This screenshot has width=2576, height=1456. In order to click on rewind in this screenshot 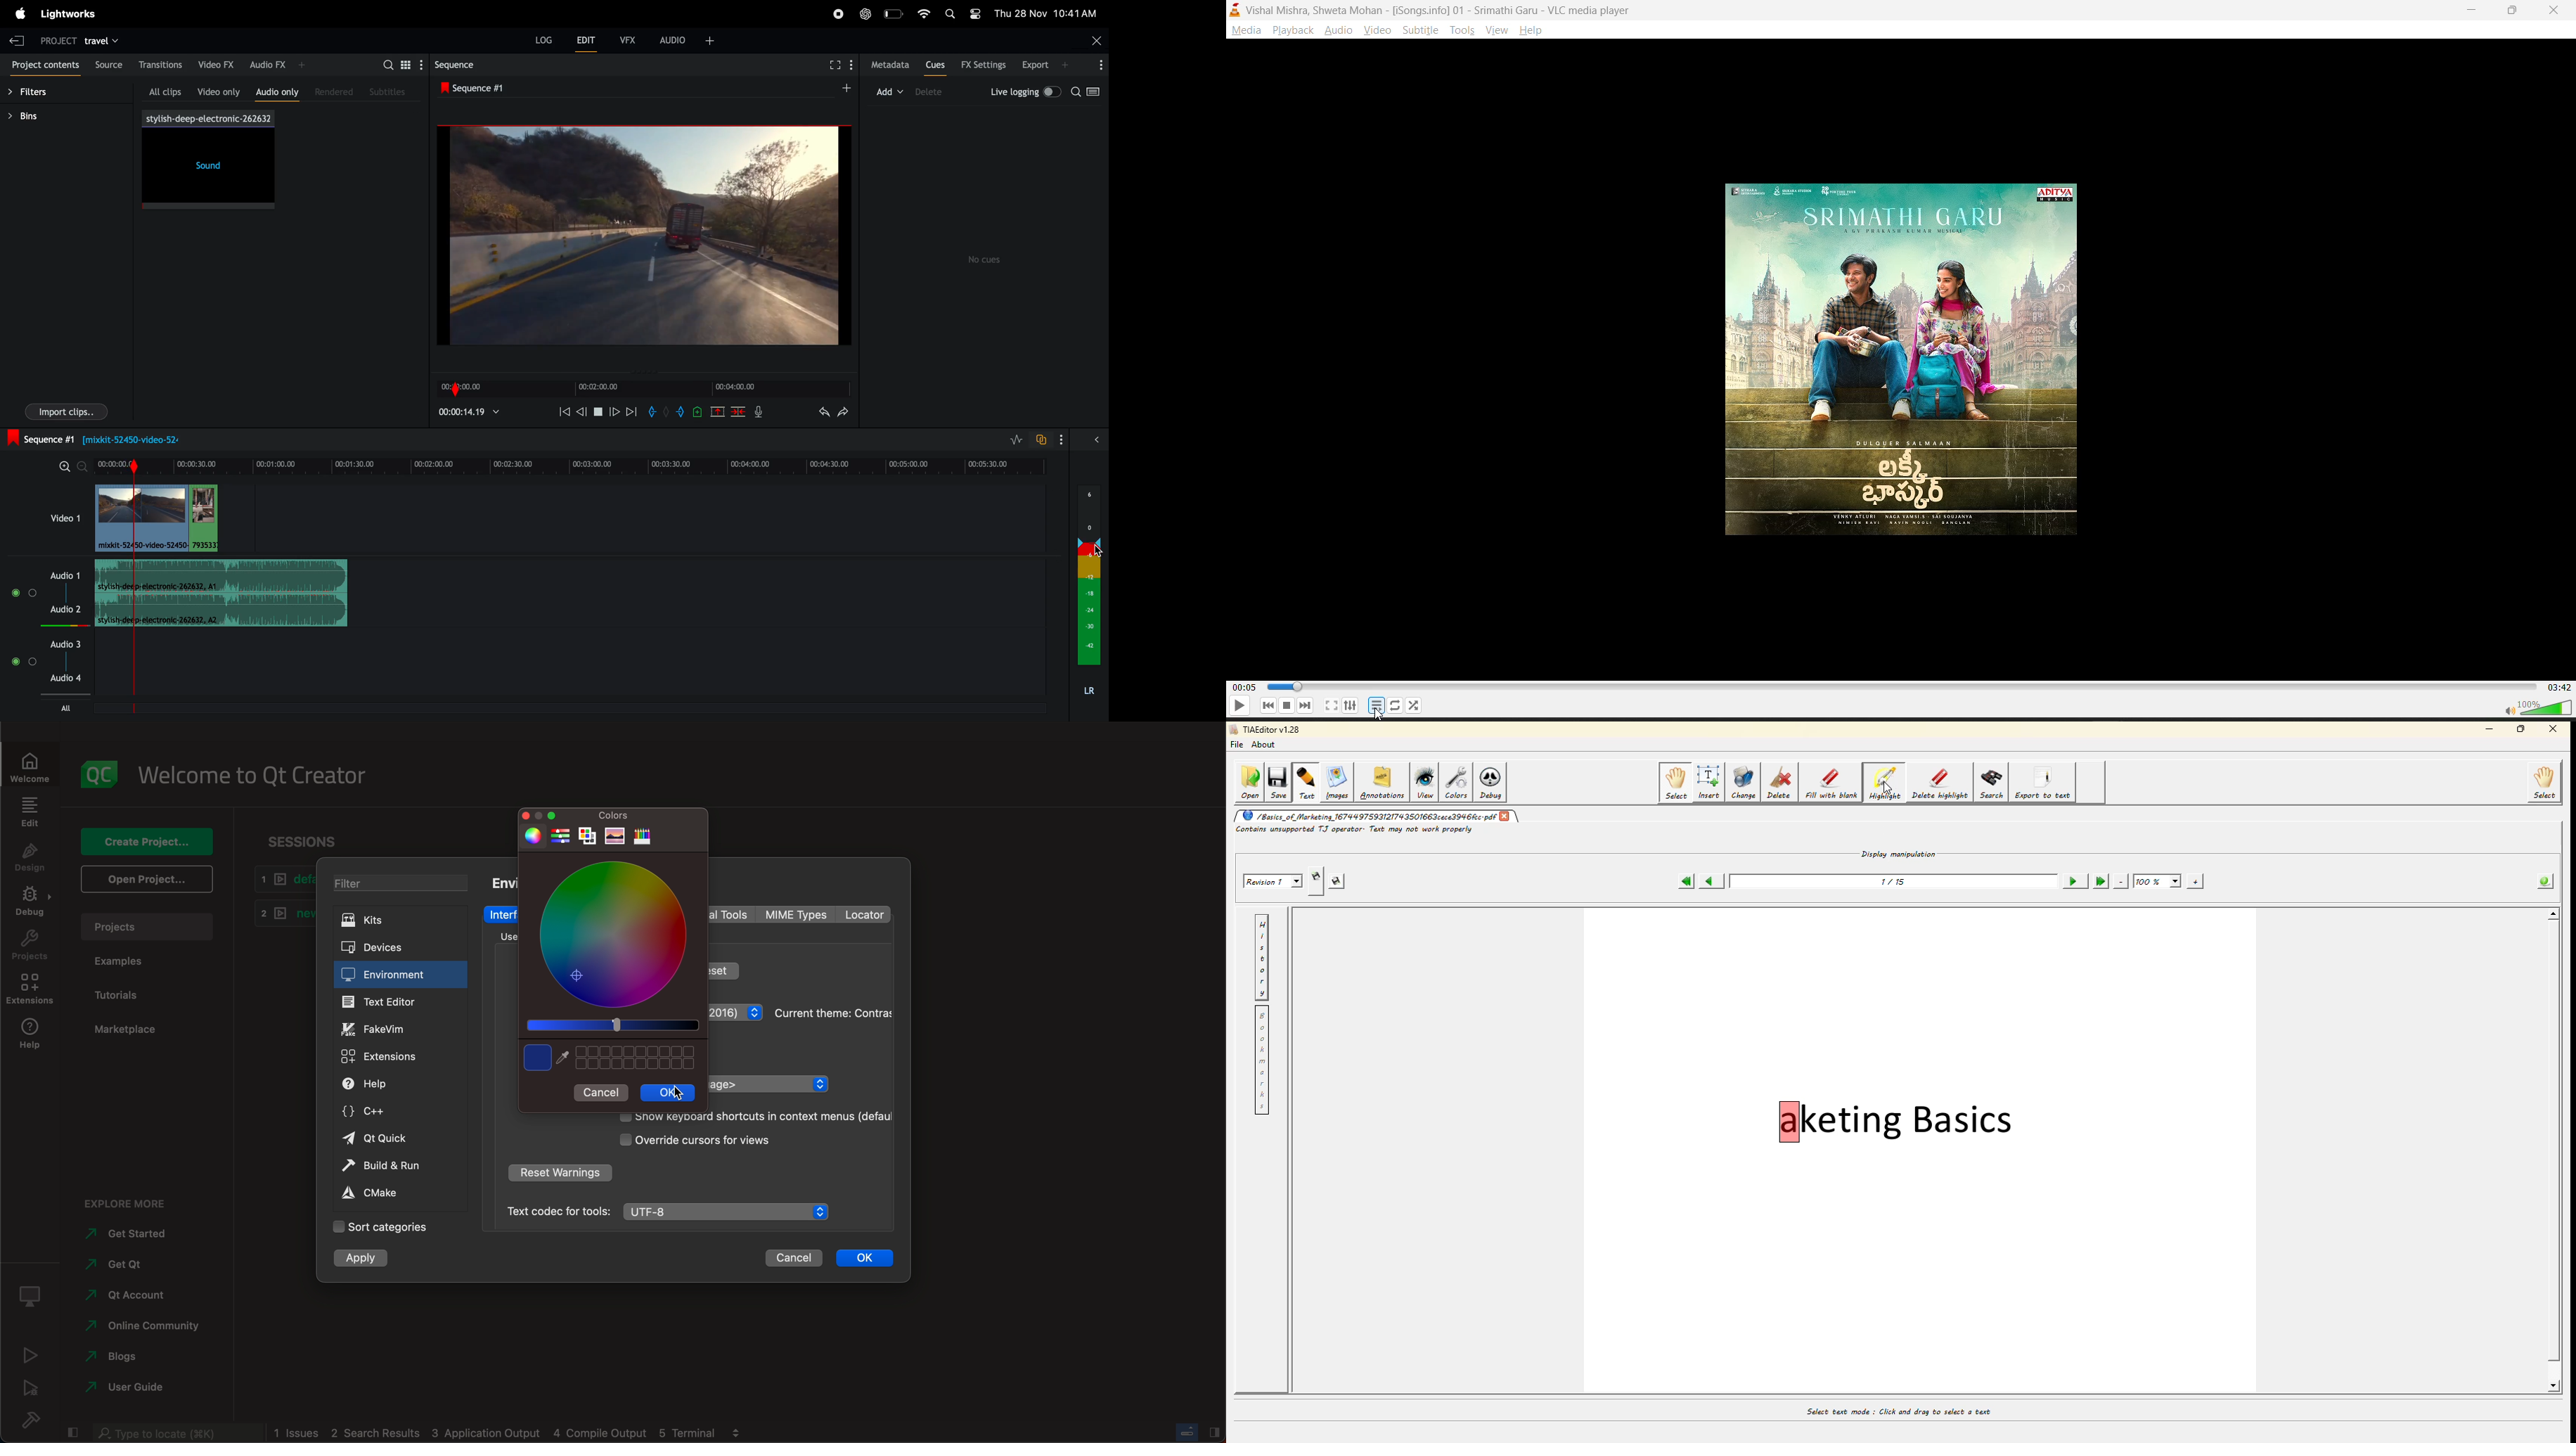, I will do `click(563, 411)`.